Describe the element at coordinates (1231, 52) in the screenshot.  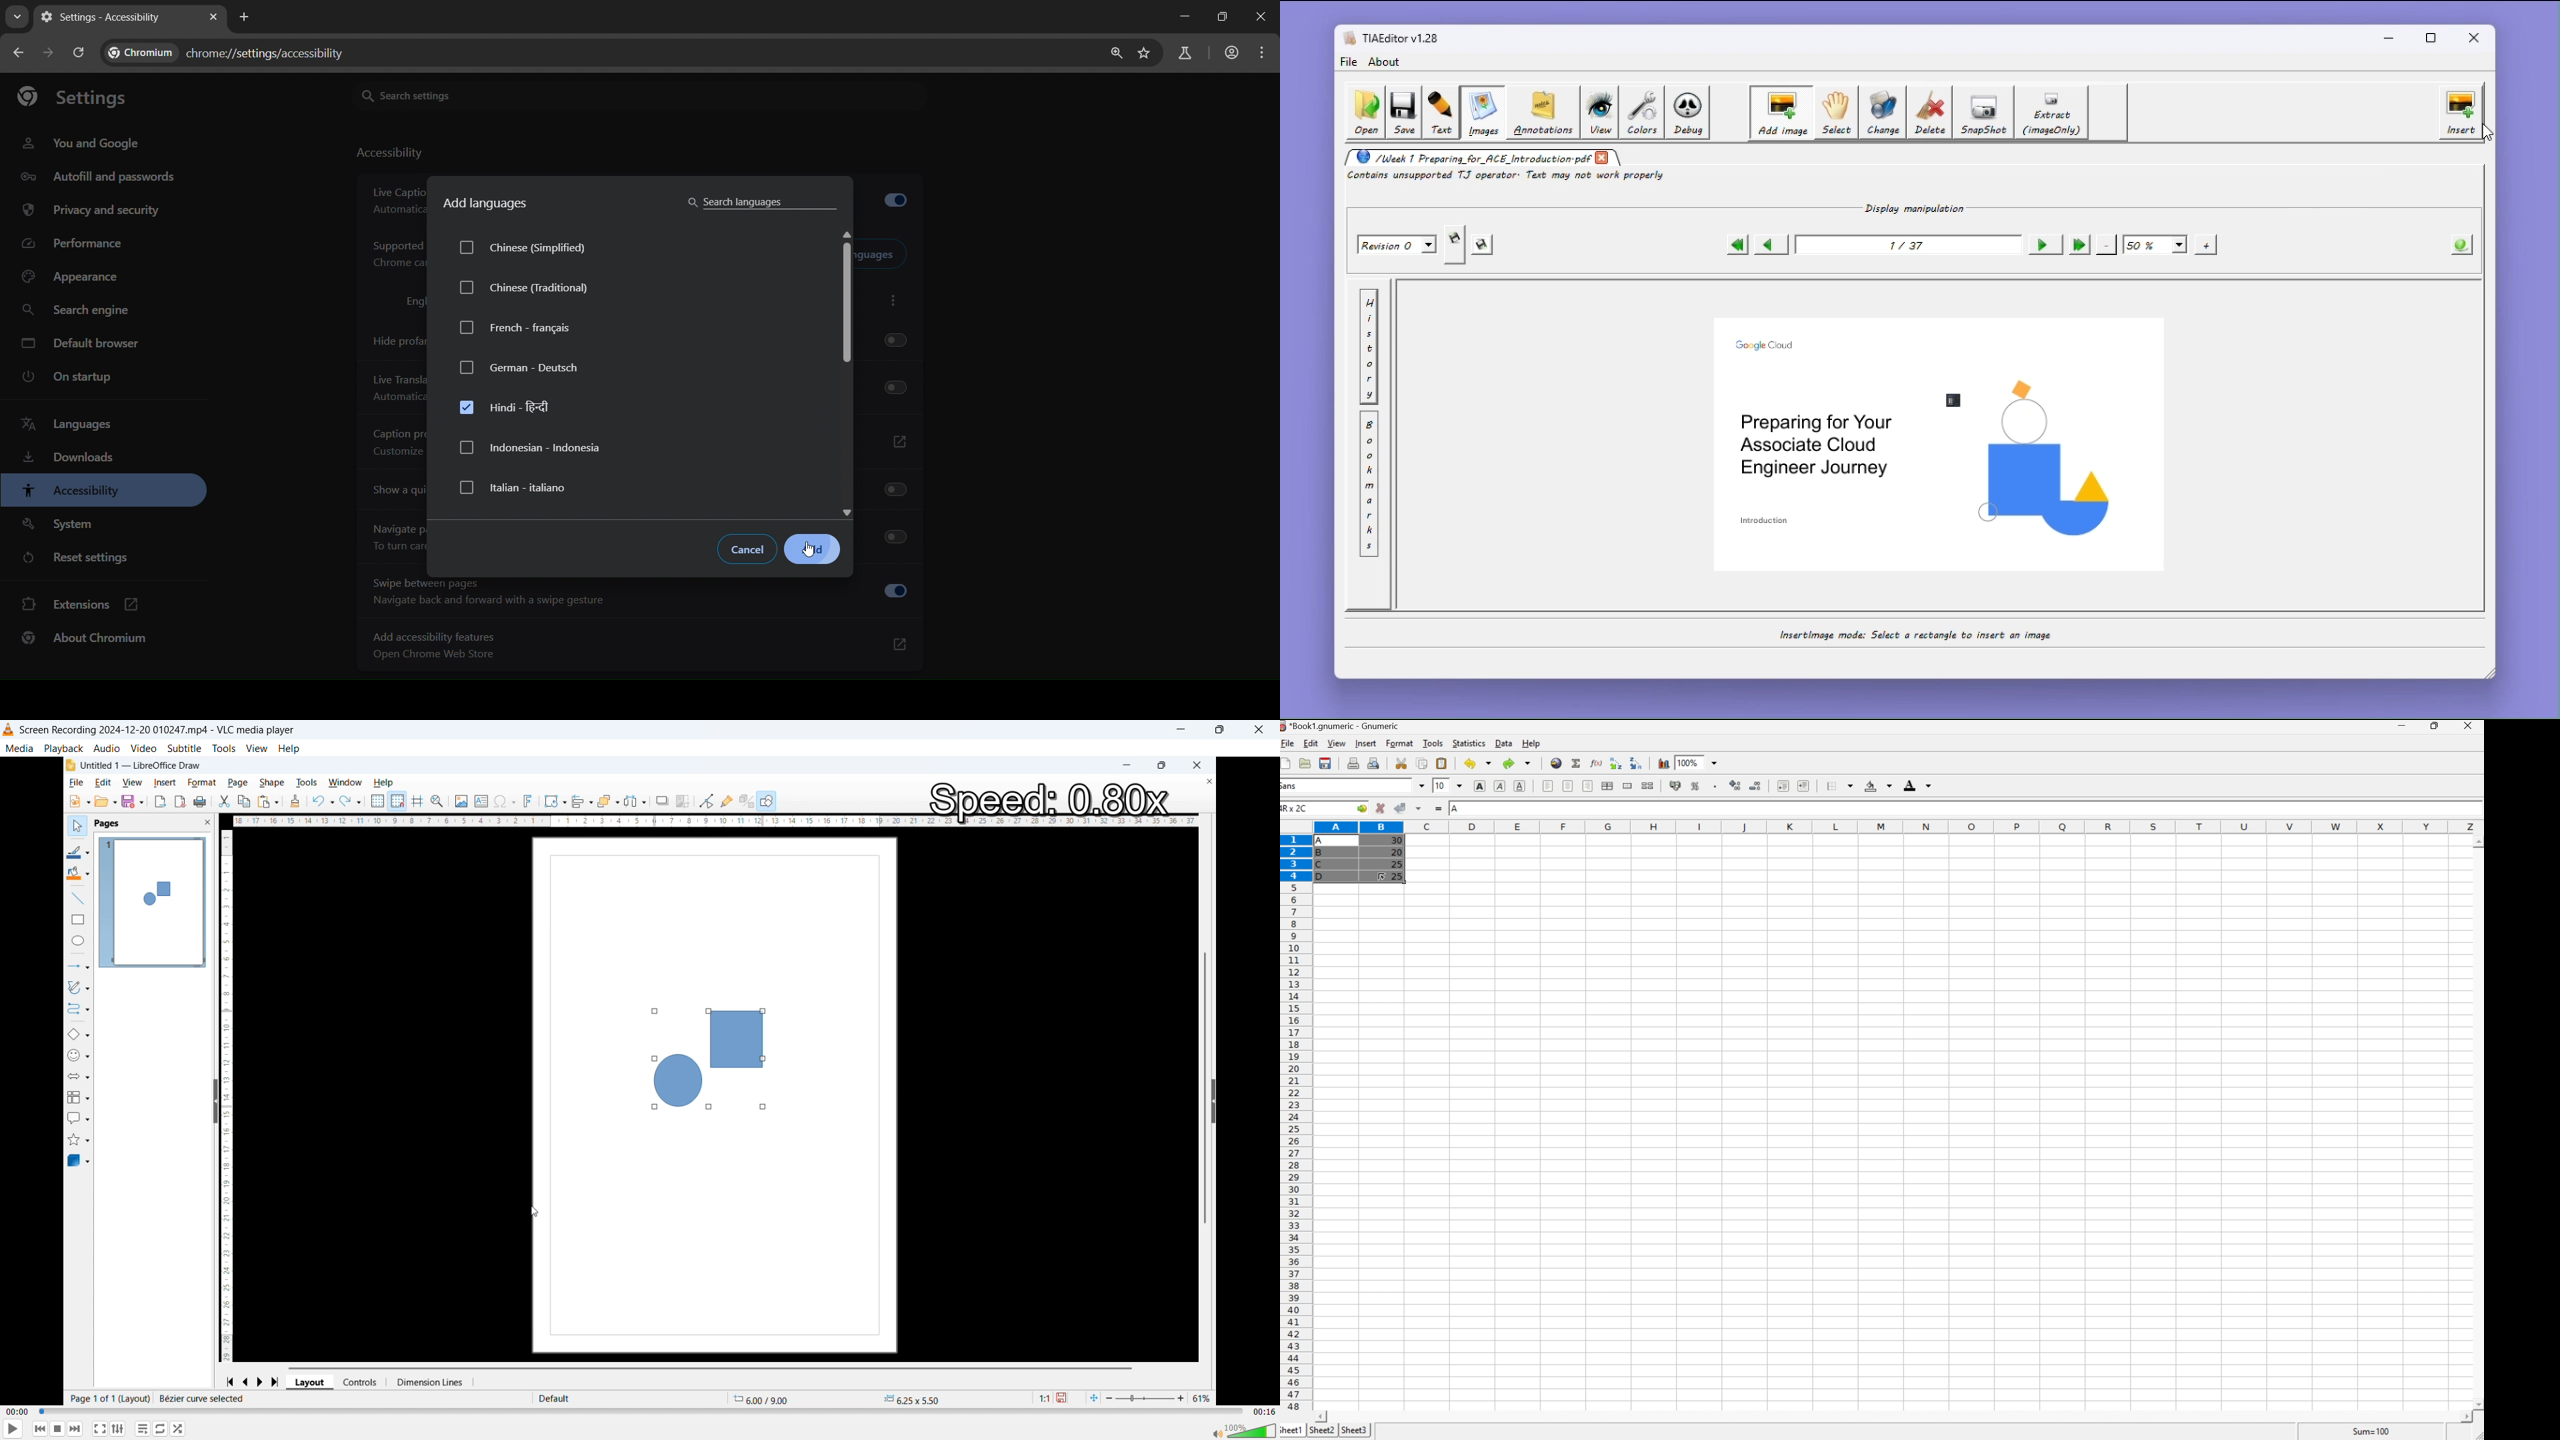
I see `accounts` at that location.